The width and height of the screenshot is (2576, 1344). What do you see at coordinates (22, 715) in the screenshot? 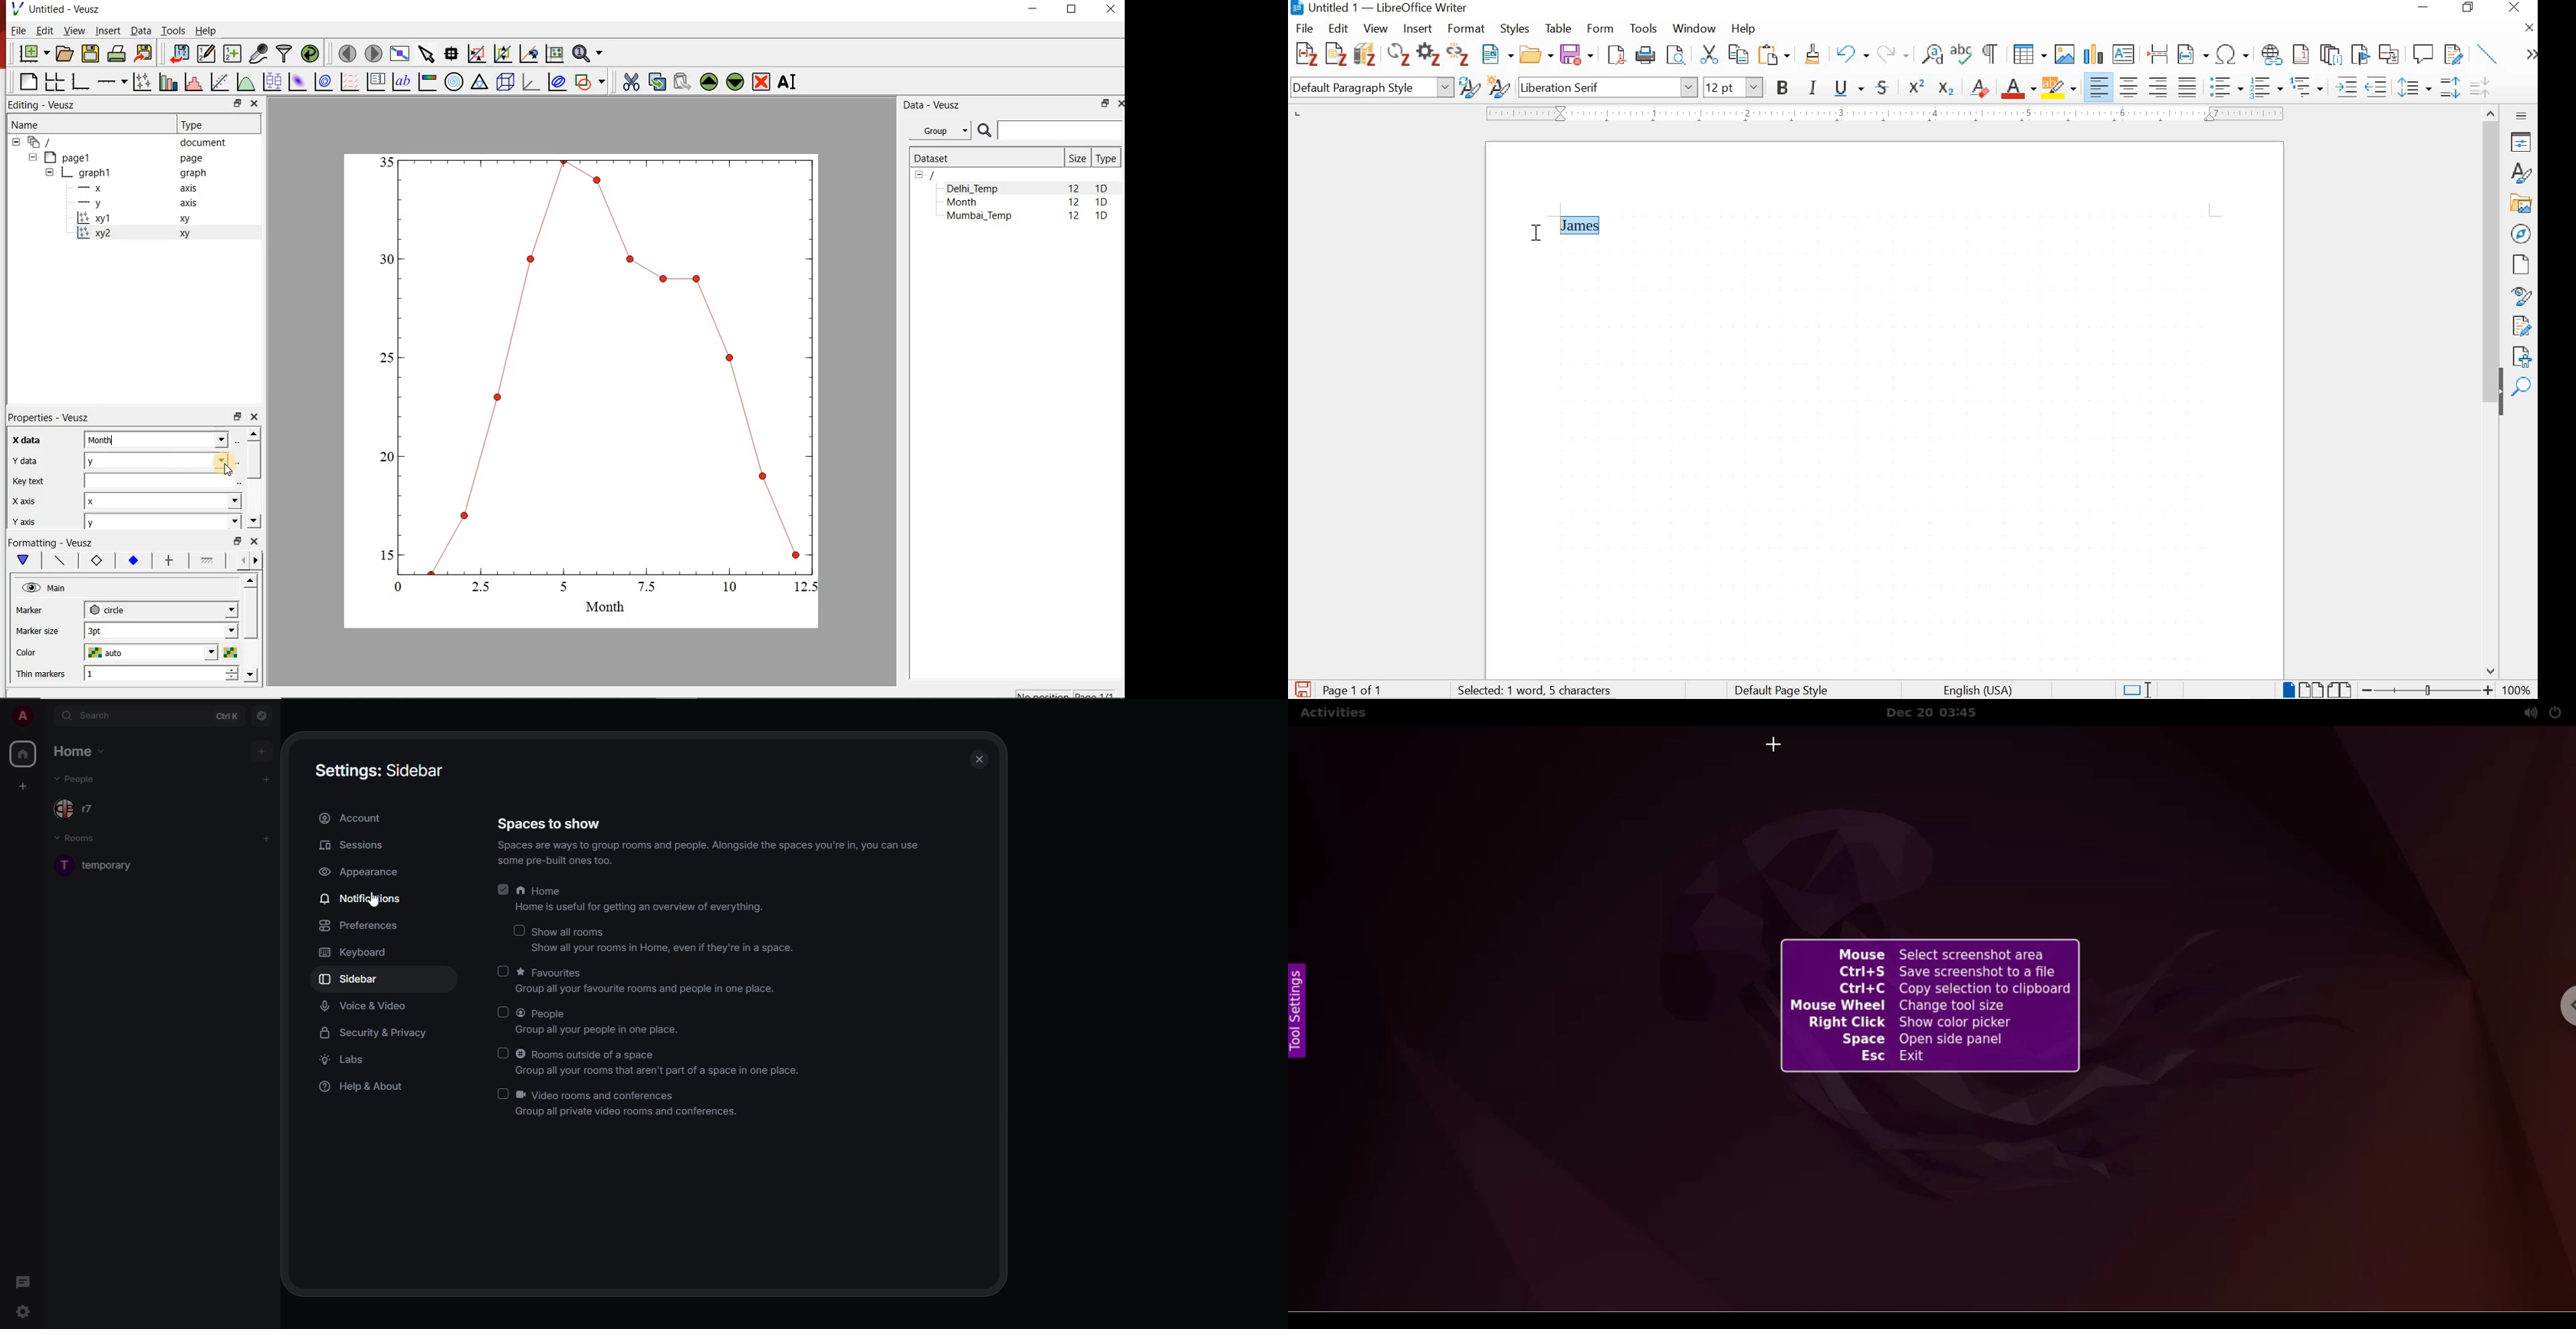
I see `profile` at bounding box center [22, 715].